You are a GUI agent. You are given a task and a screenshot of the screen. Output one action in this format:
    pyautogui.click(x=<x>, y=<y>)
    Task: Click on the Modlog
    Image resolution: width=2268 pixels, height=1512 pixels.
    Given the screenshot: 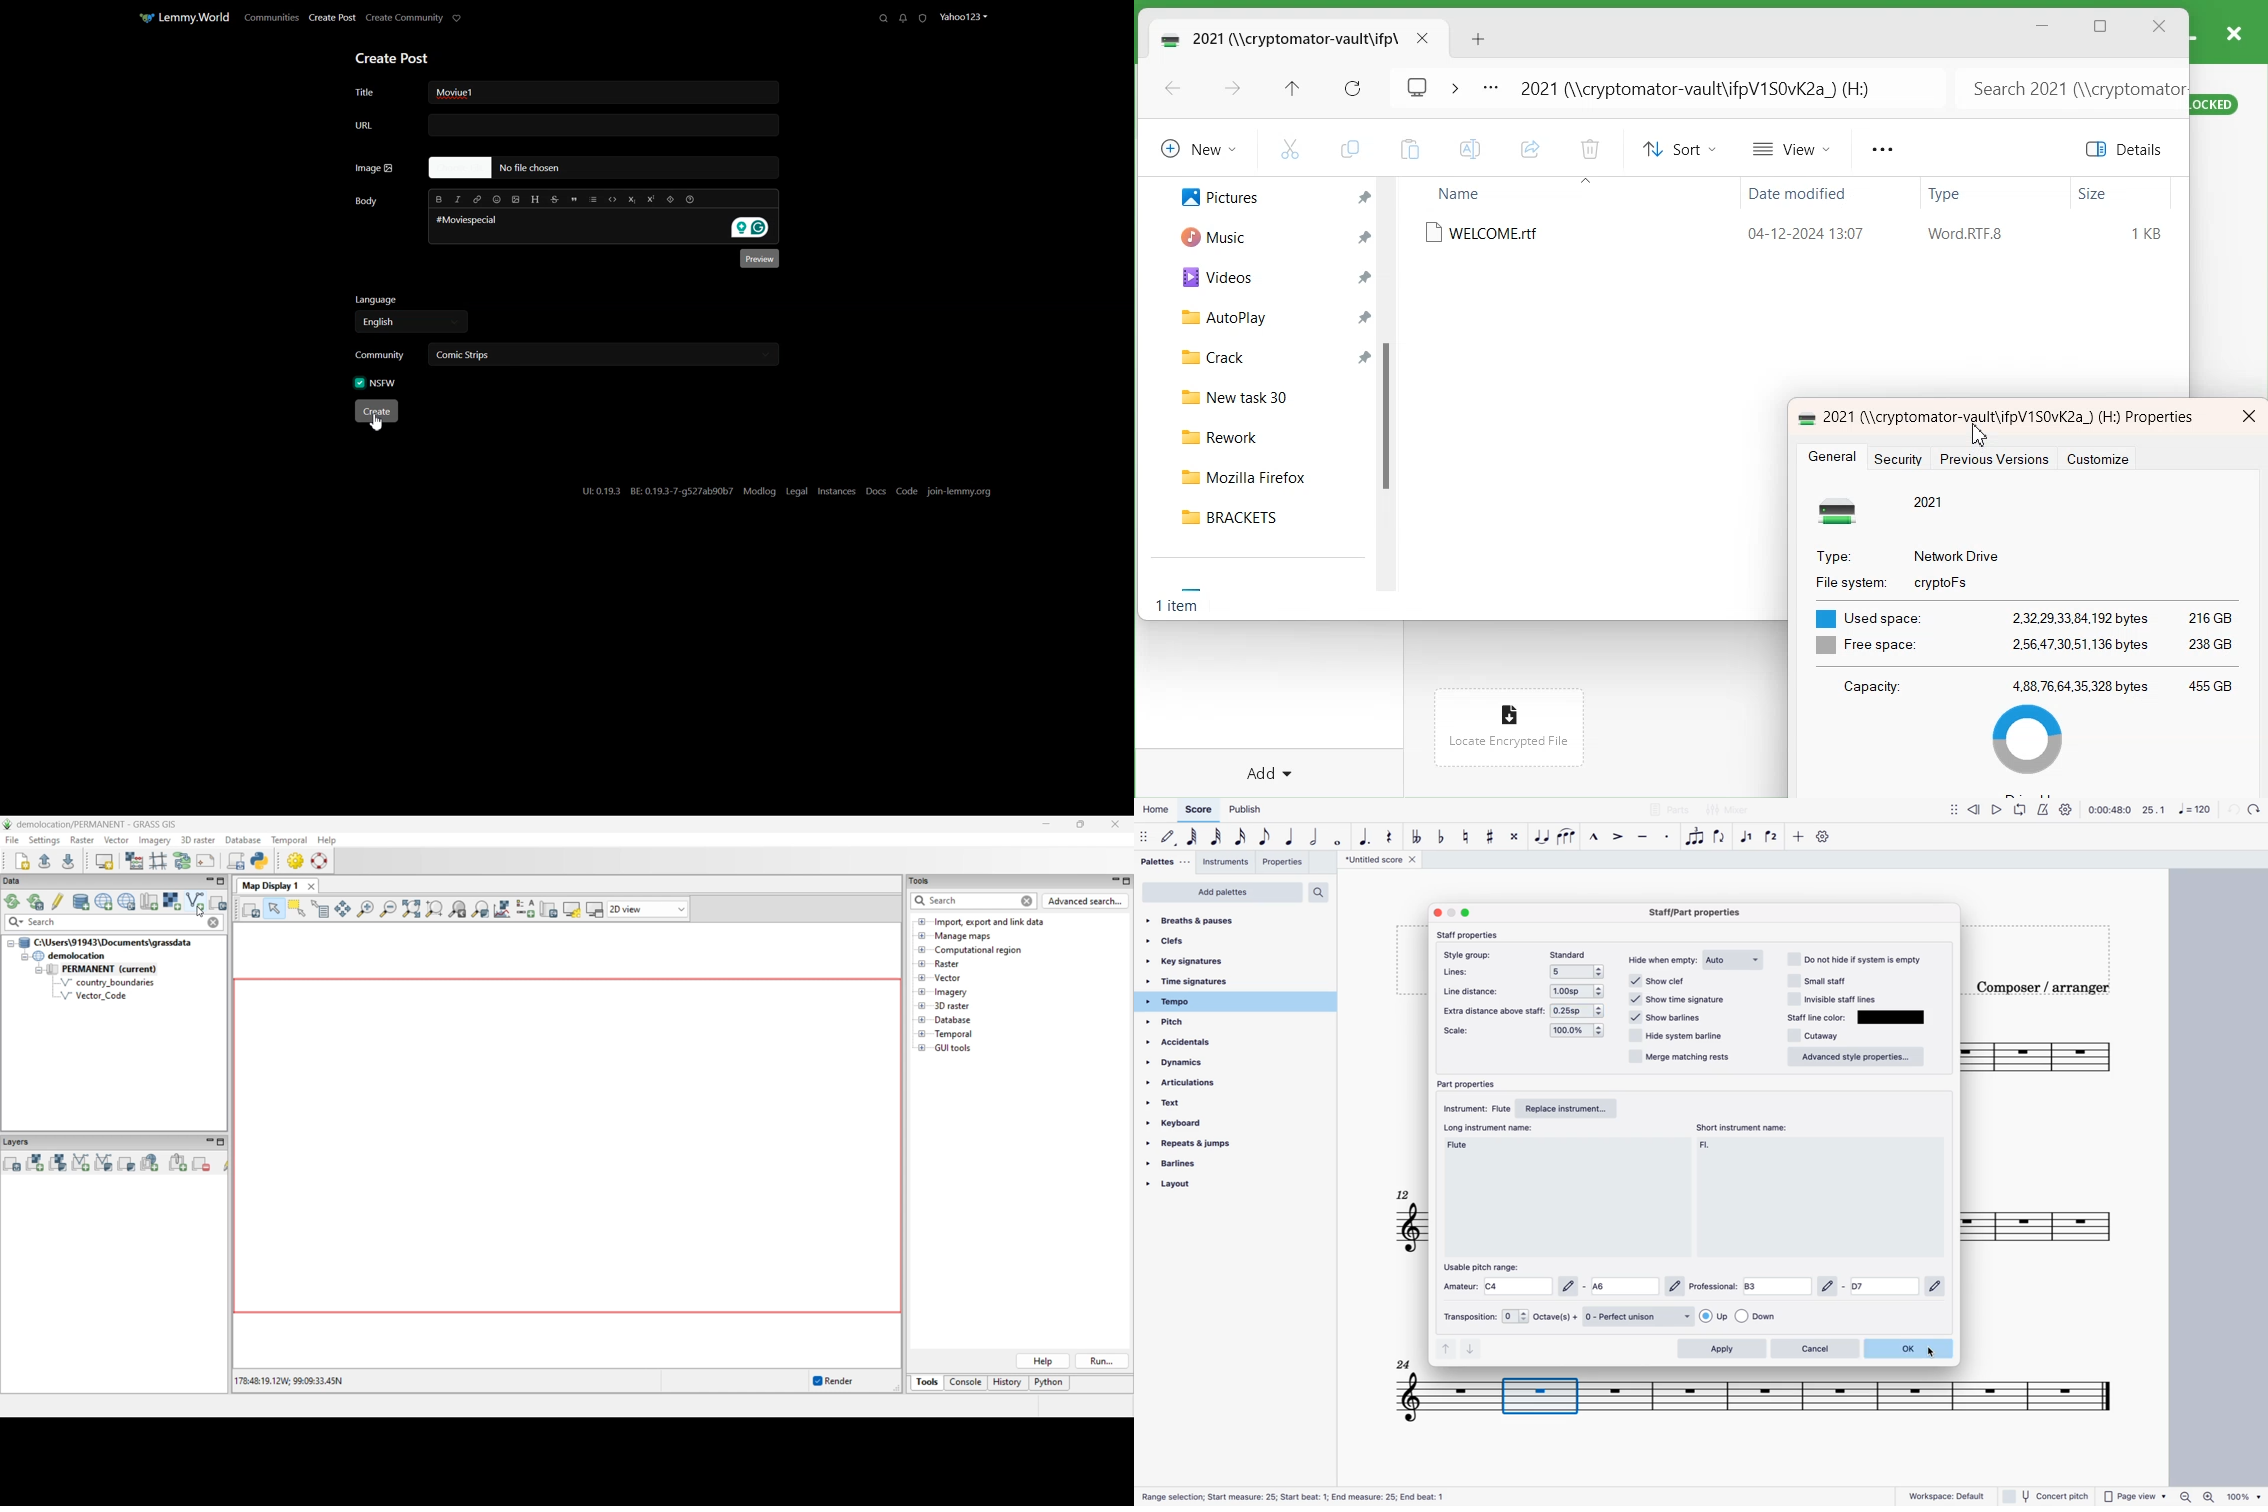 What is the action you would take?
    pyautogui.click(x=761, y=492)
    